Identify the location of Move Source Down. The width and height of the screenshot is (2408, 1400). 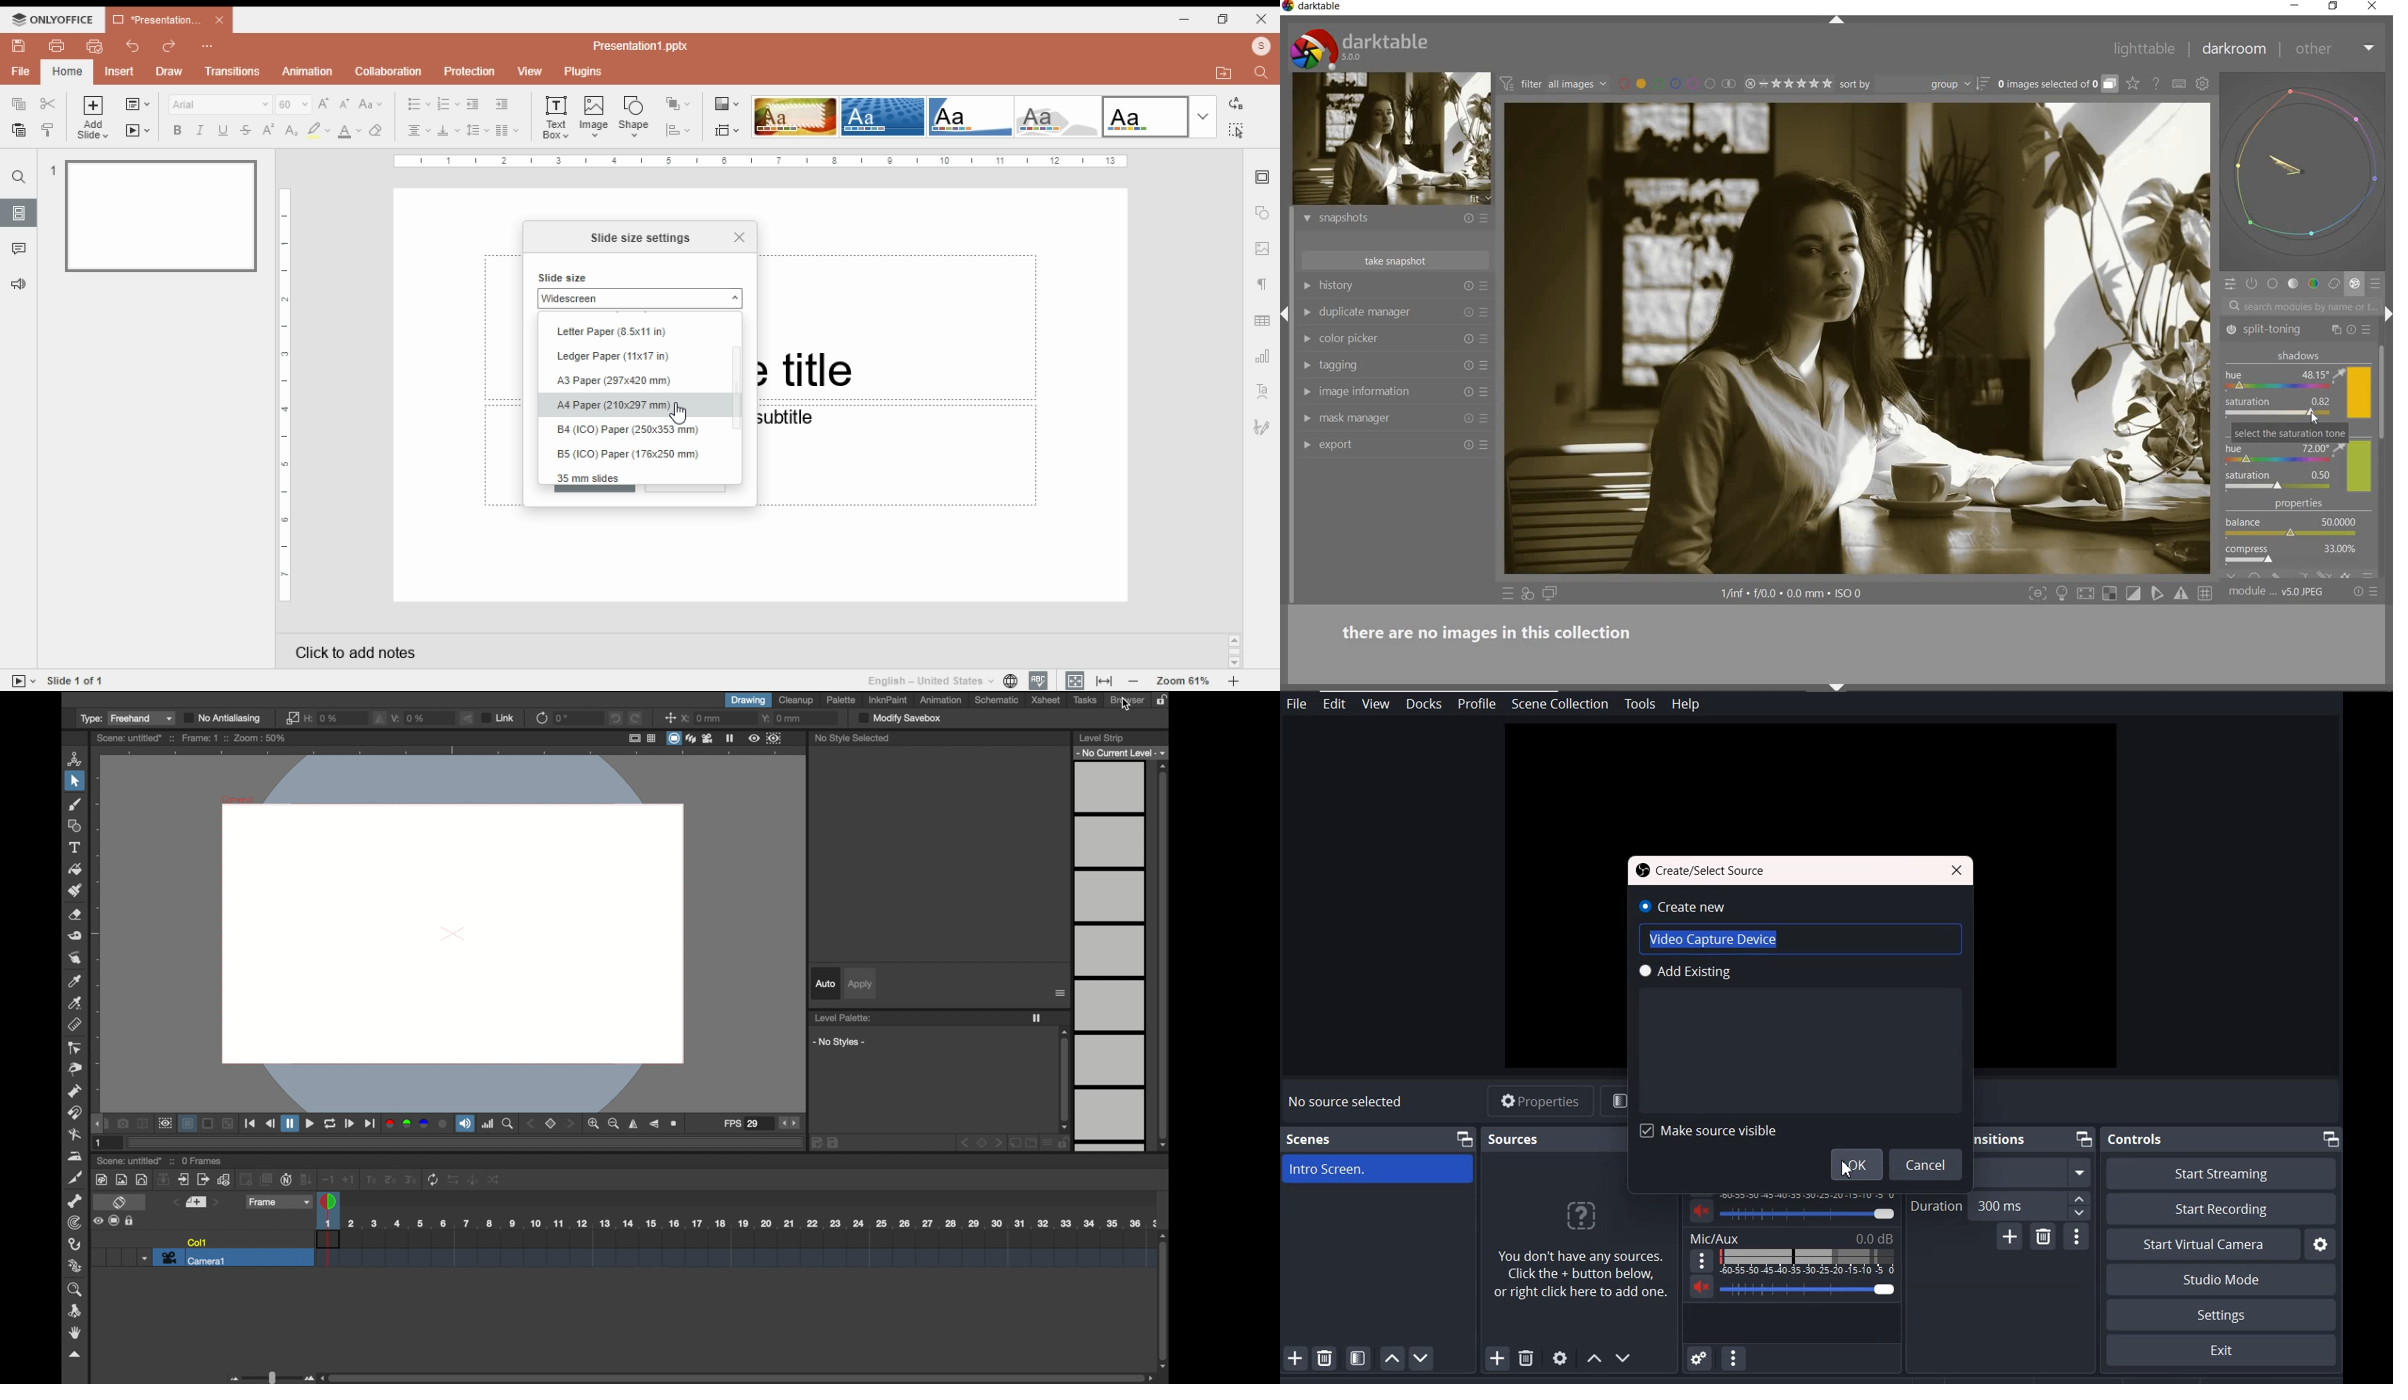
(1625, 1357).